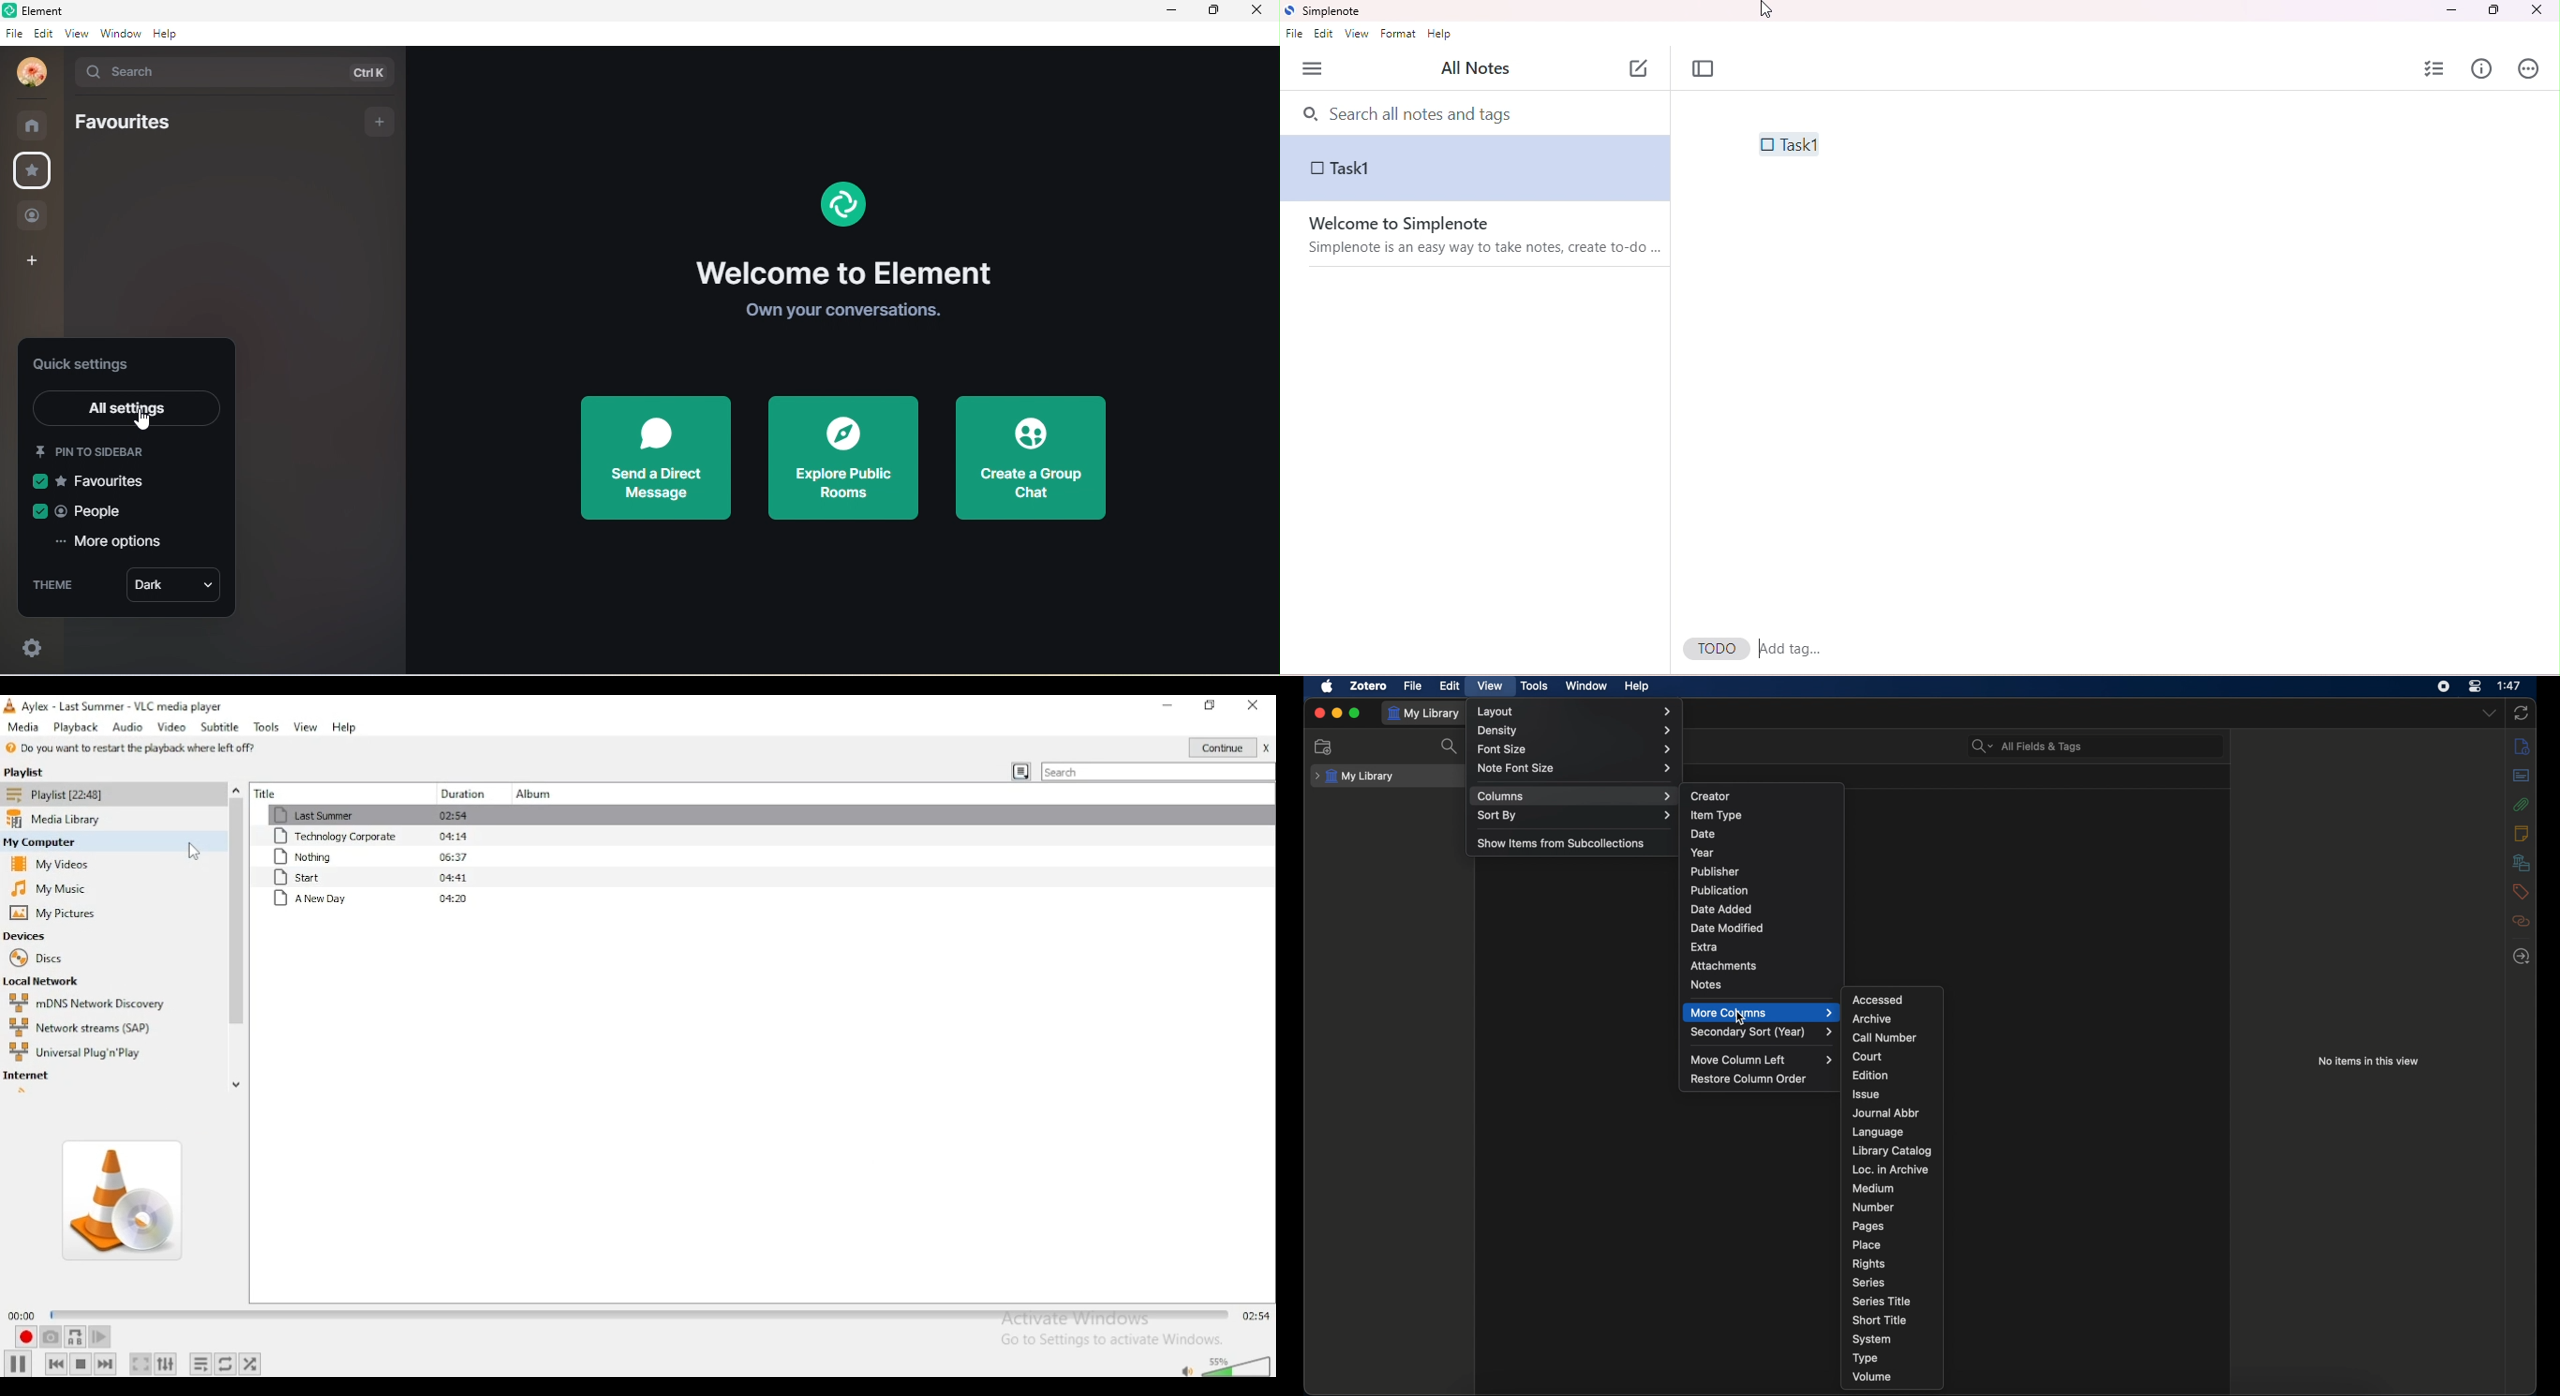 The width and height of the screenshot is (2576, 1400). Describe the element at coordinates (1868, 1265) in the screenshot. I see `rights` at that location.